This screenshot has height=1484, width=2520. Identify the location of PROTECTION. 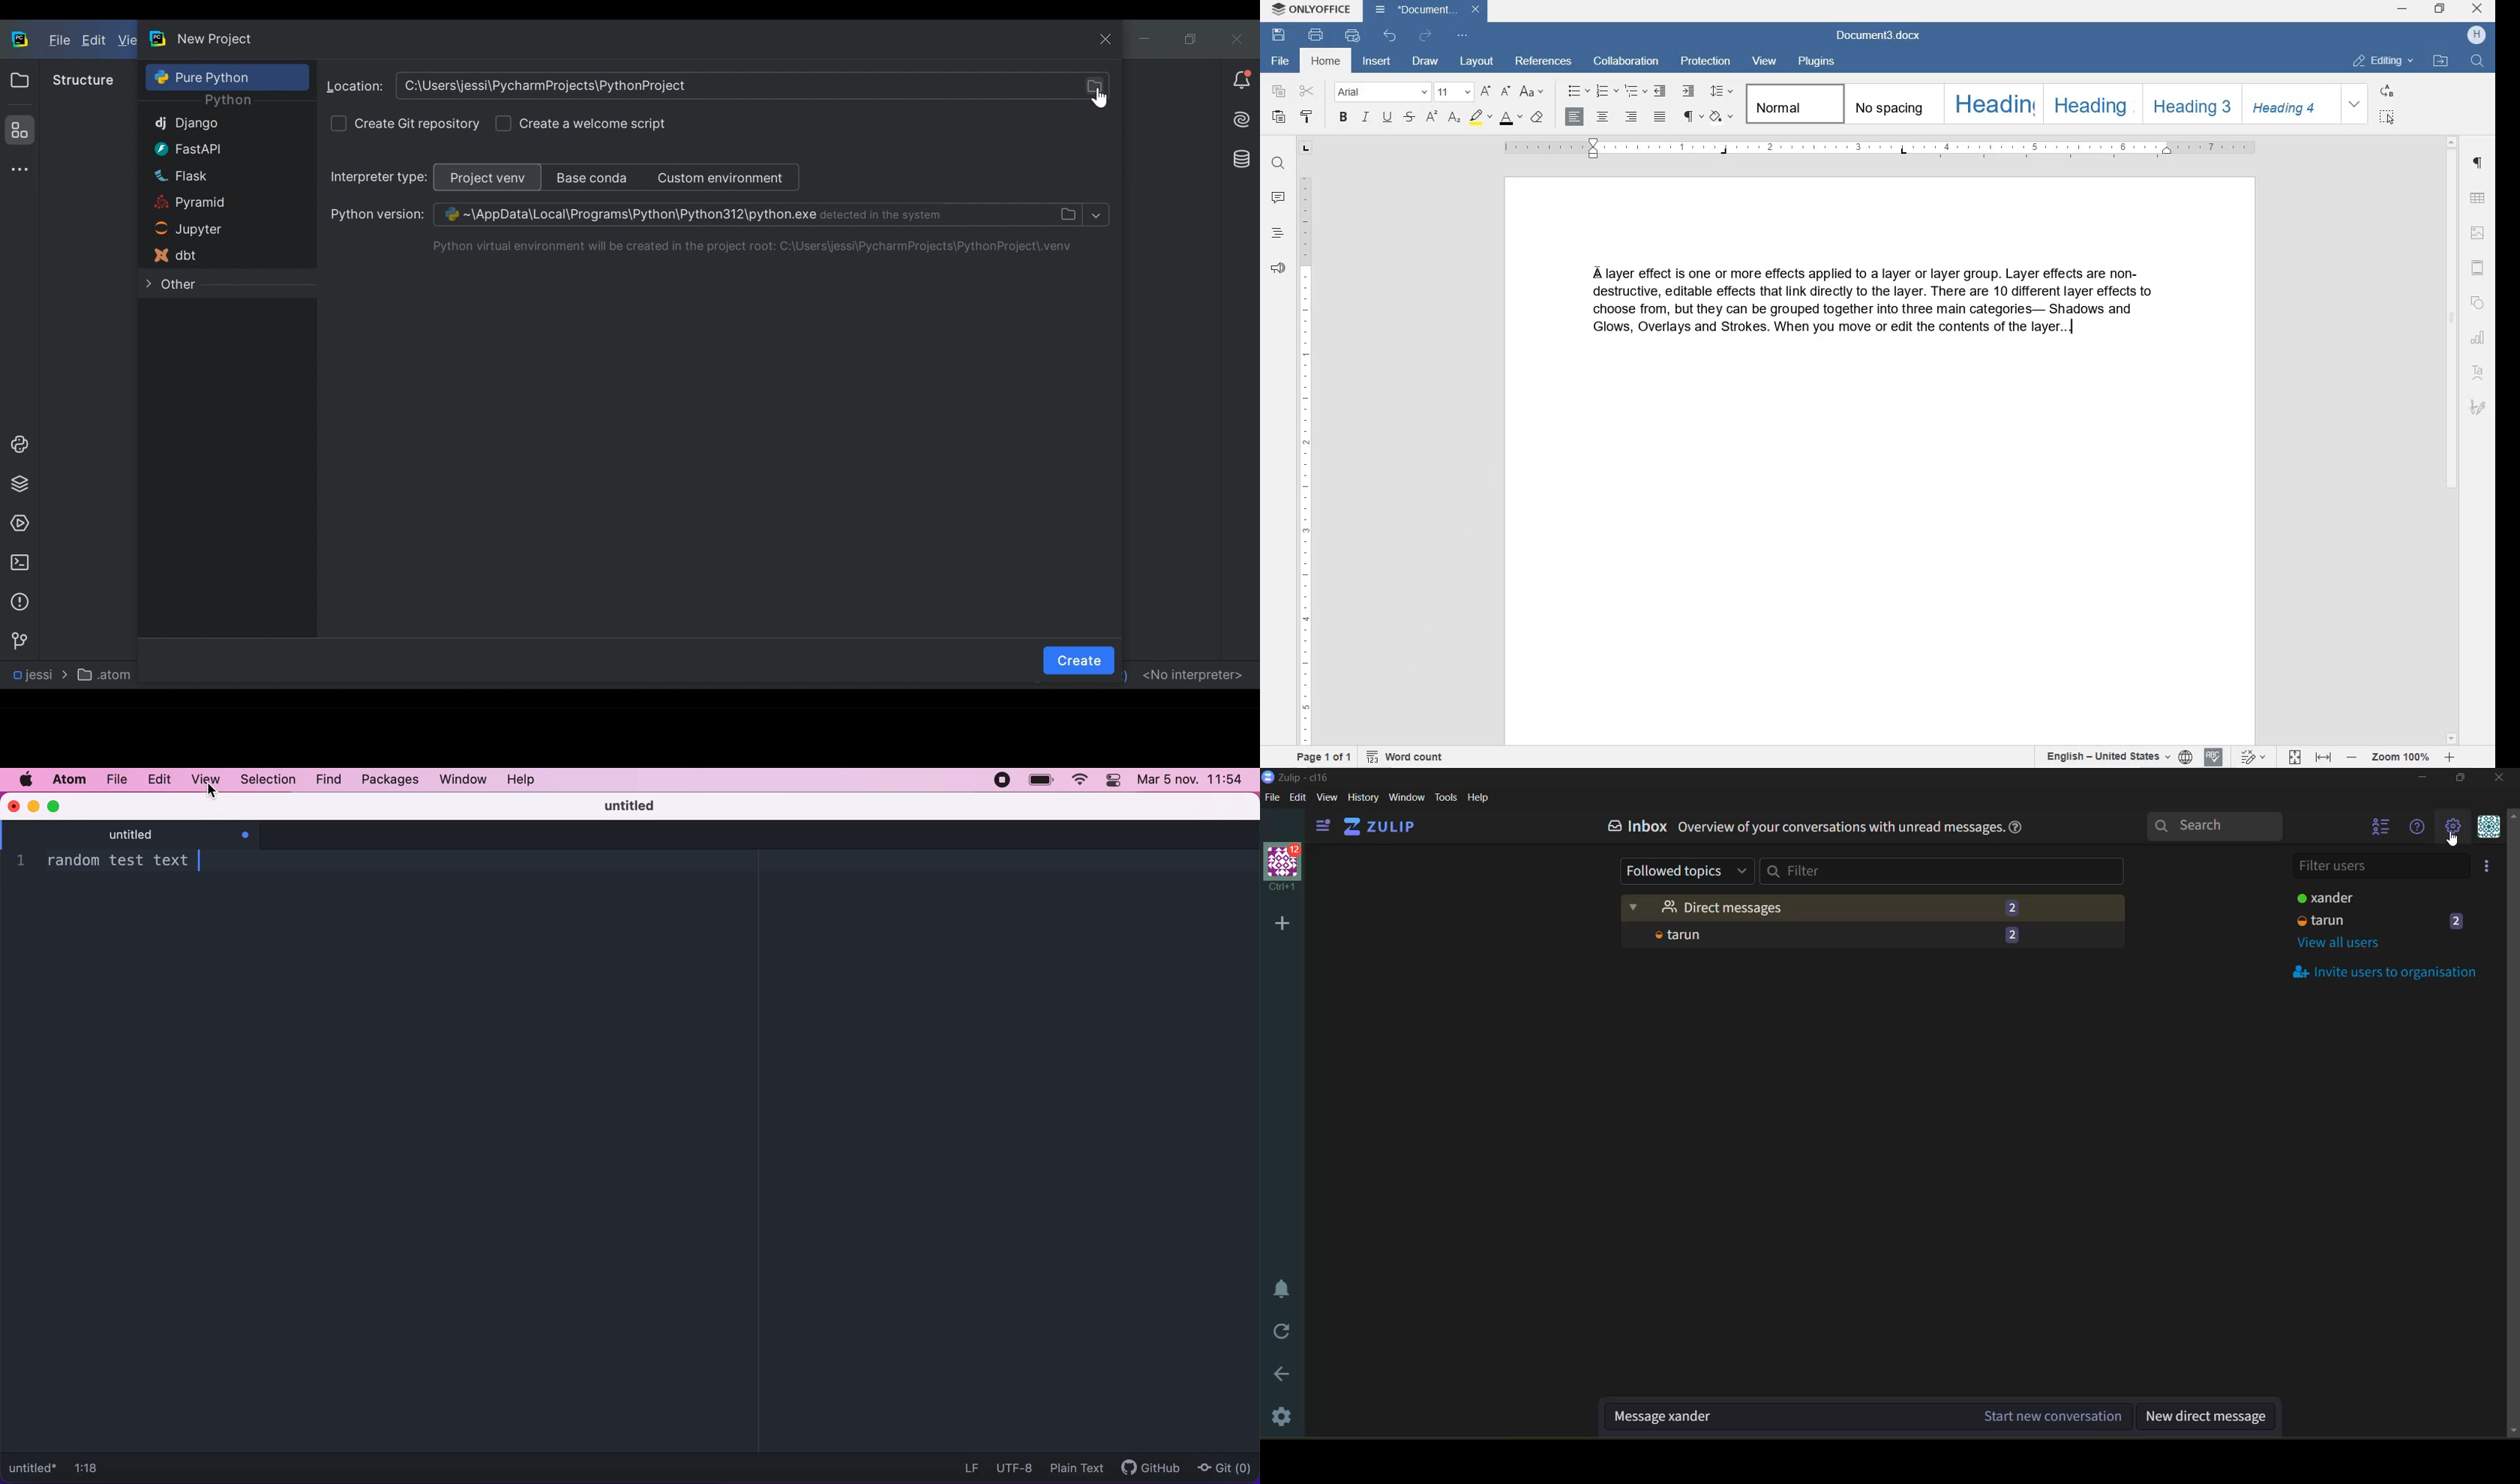
(1705, 63).